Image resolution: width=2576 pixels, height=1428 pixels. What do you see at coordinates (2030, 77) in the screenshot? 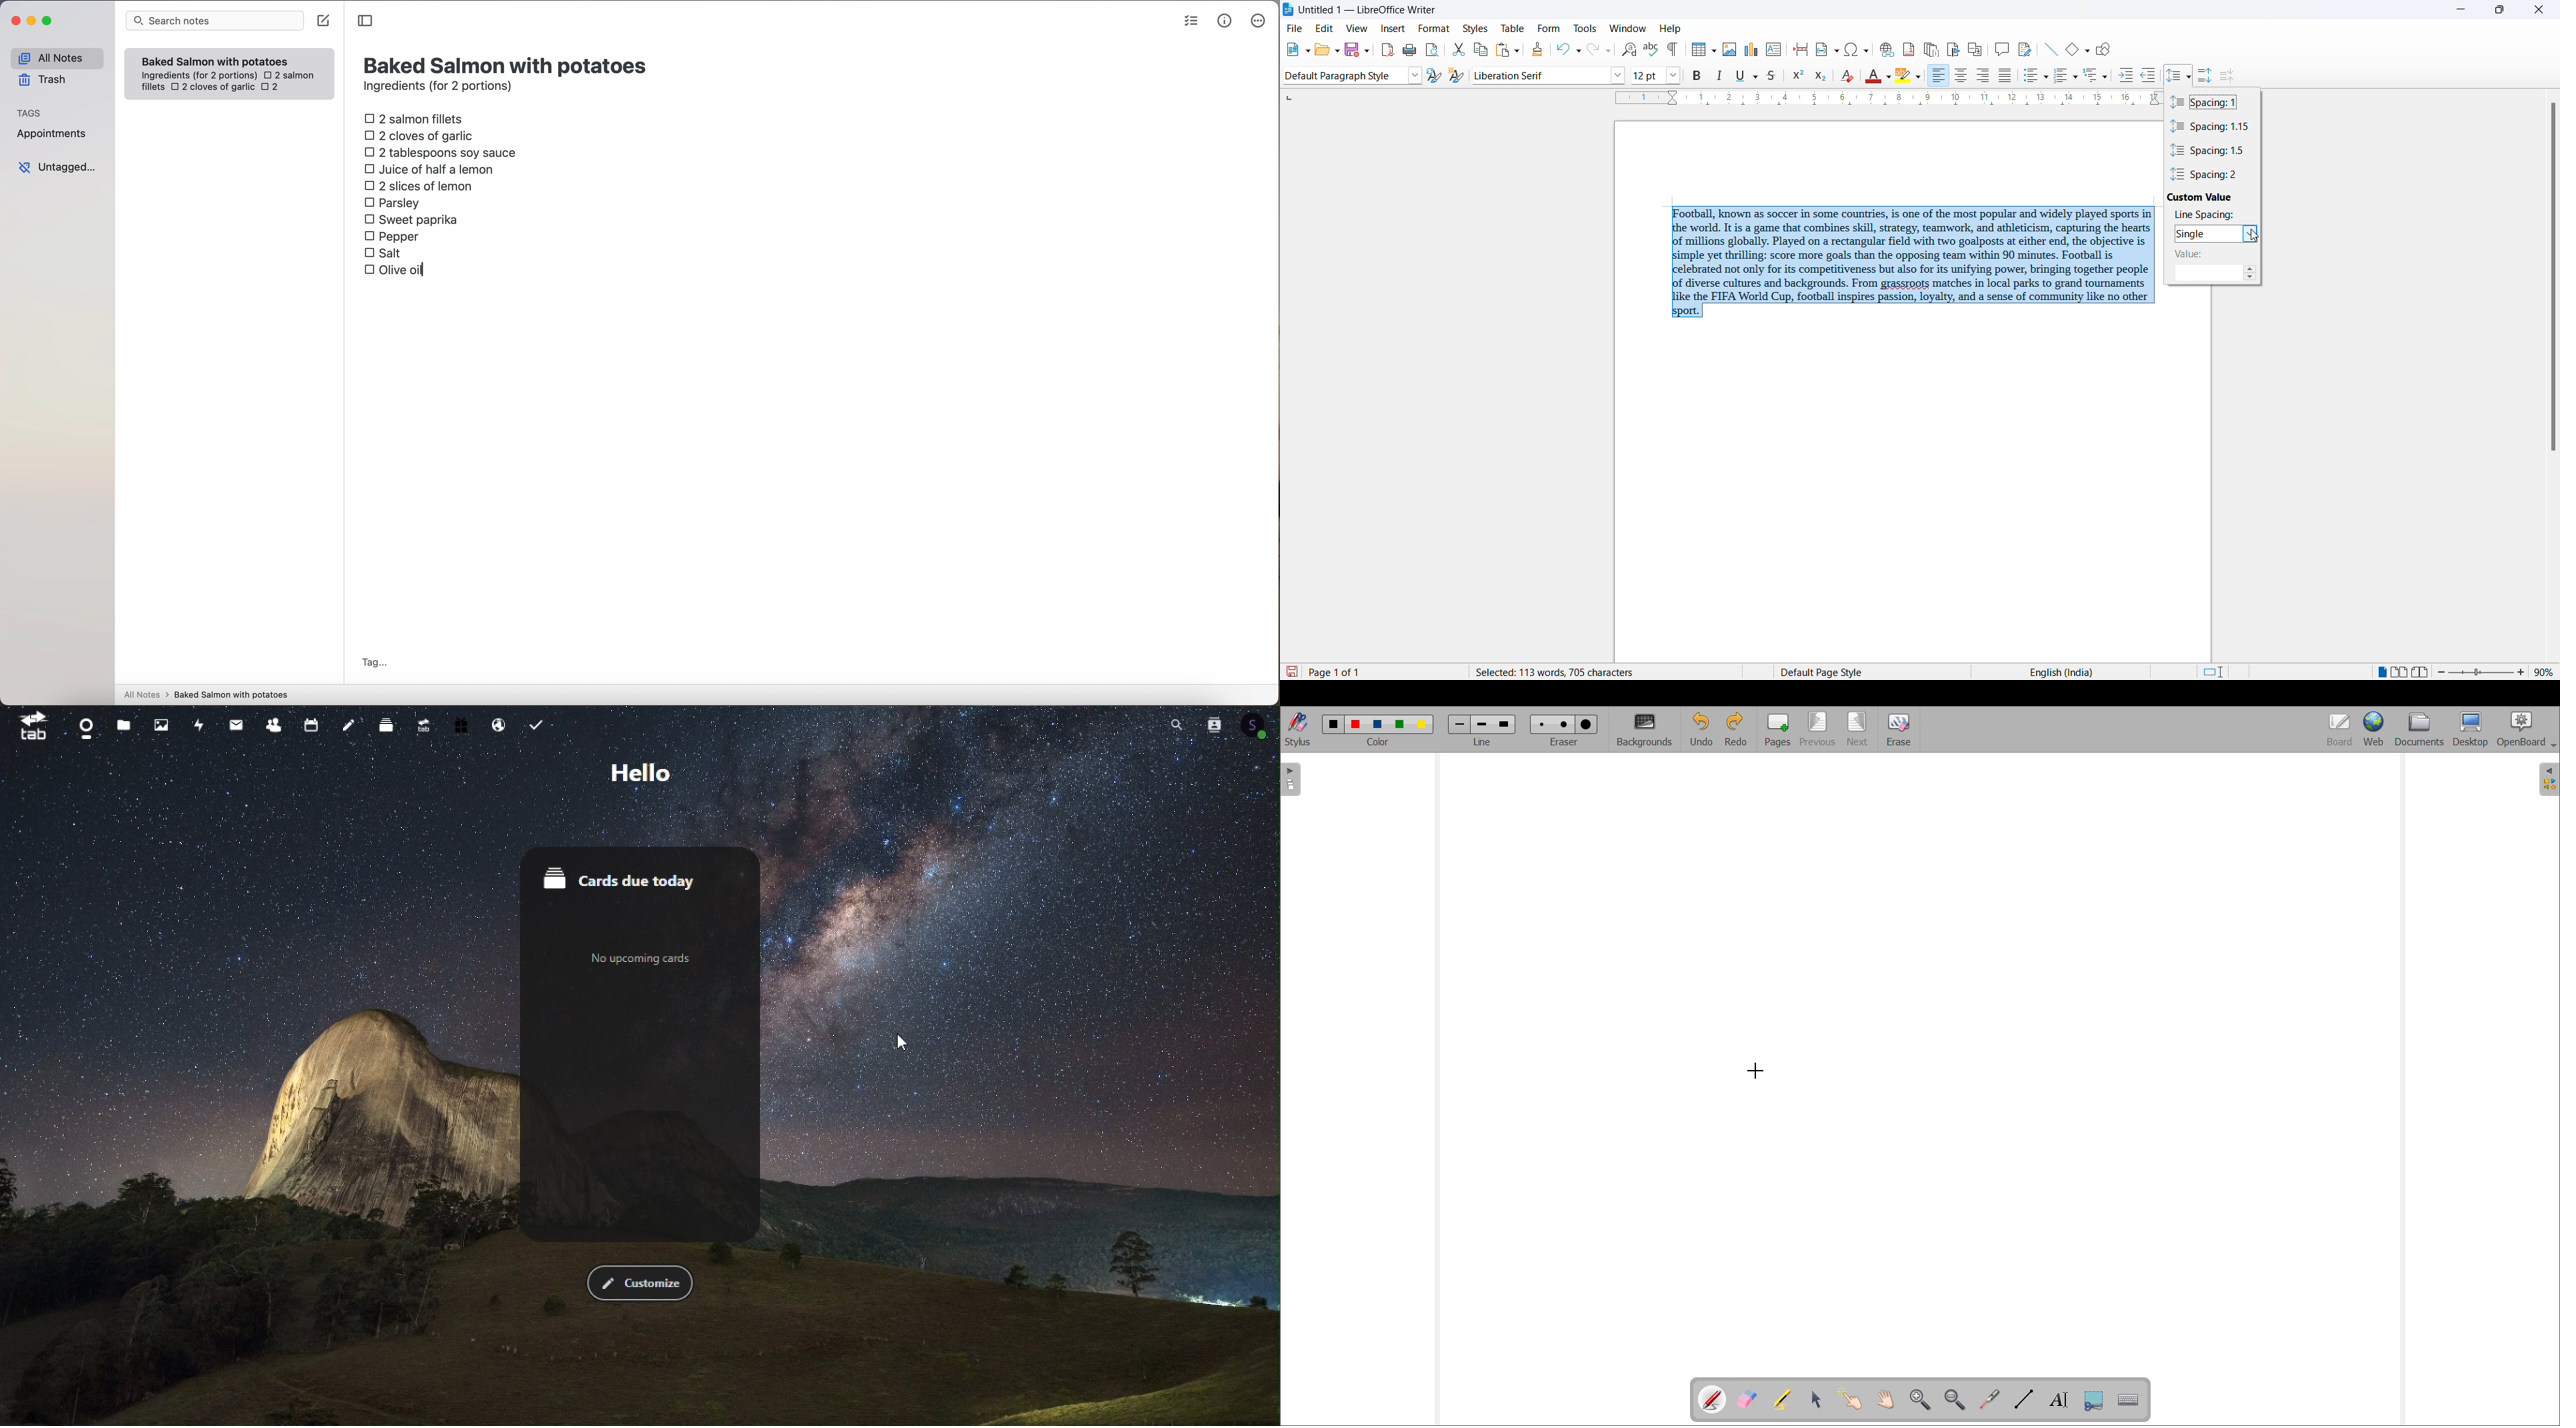
I see `toggle unordered list` at bounding box center [2030, 77].